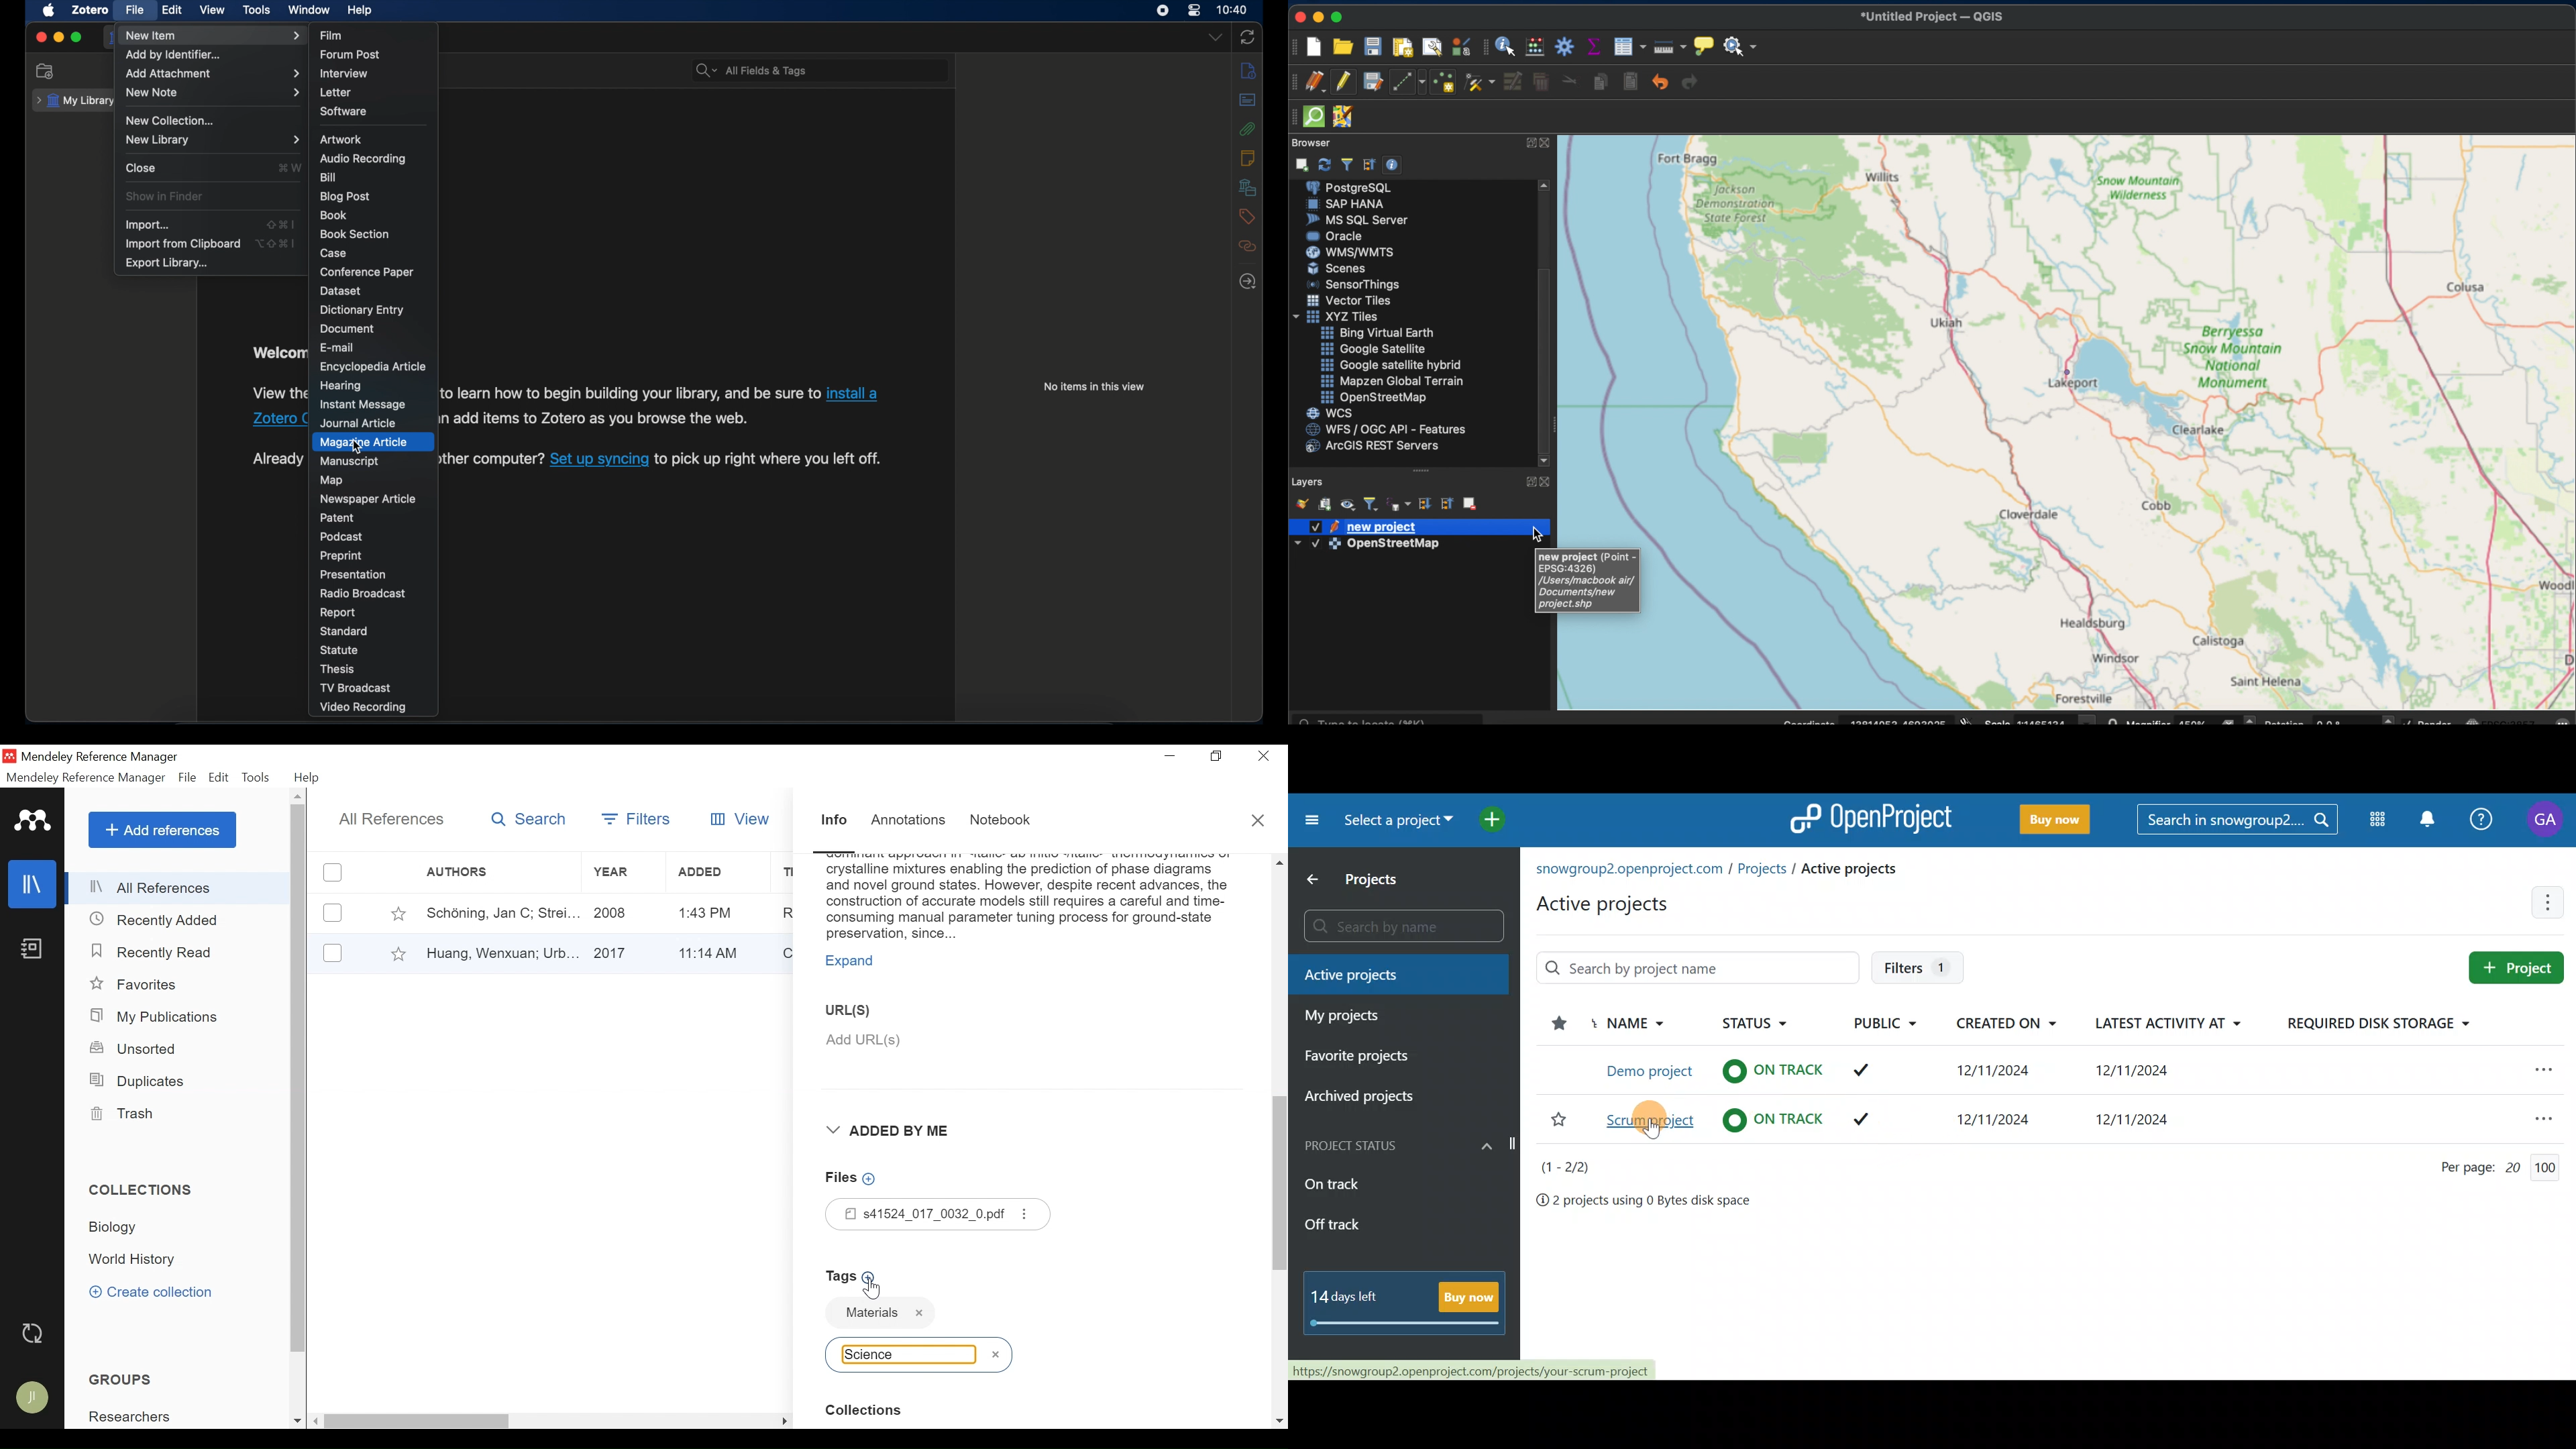 The image size is (2576, 1456). I want to click on Recently Read, so click(159, 953).